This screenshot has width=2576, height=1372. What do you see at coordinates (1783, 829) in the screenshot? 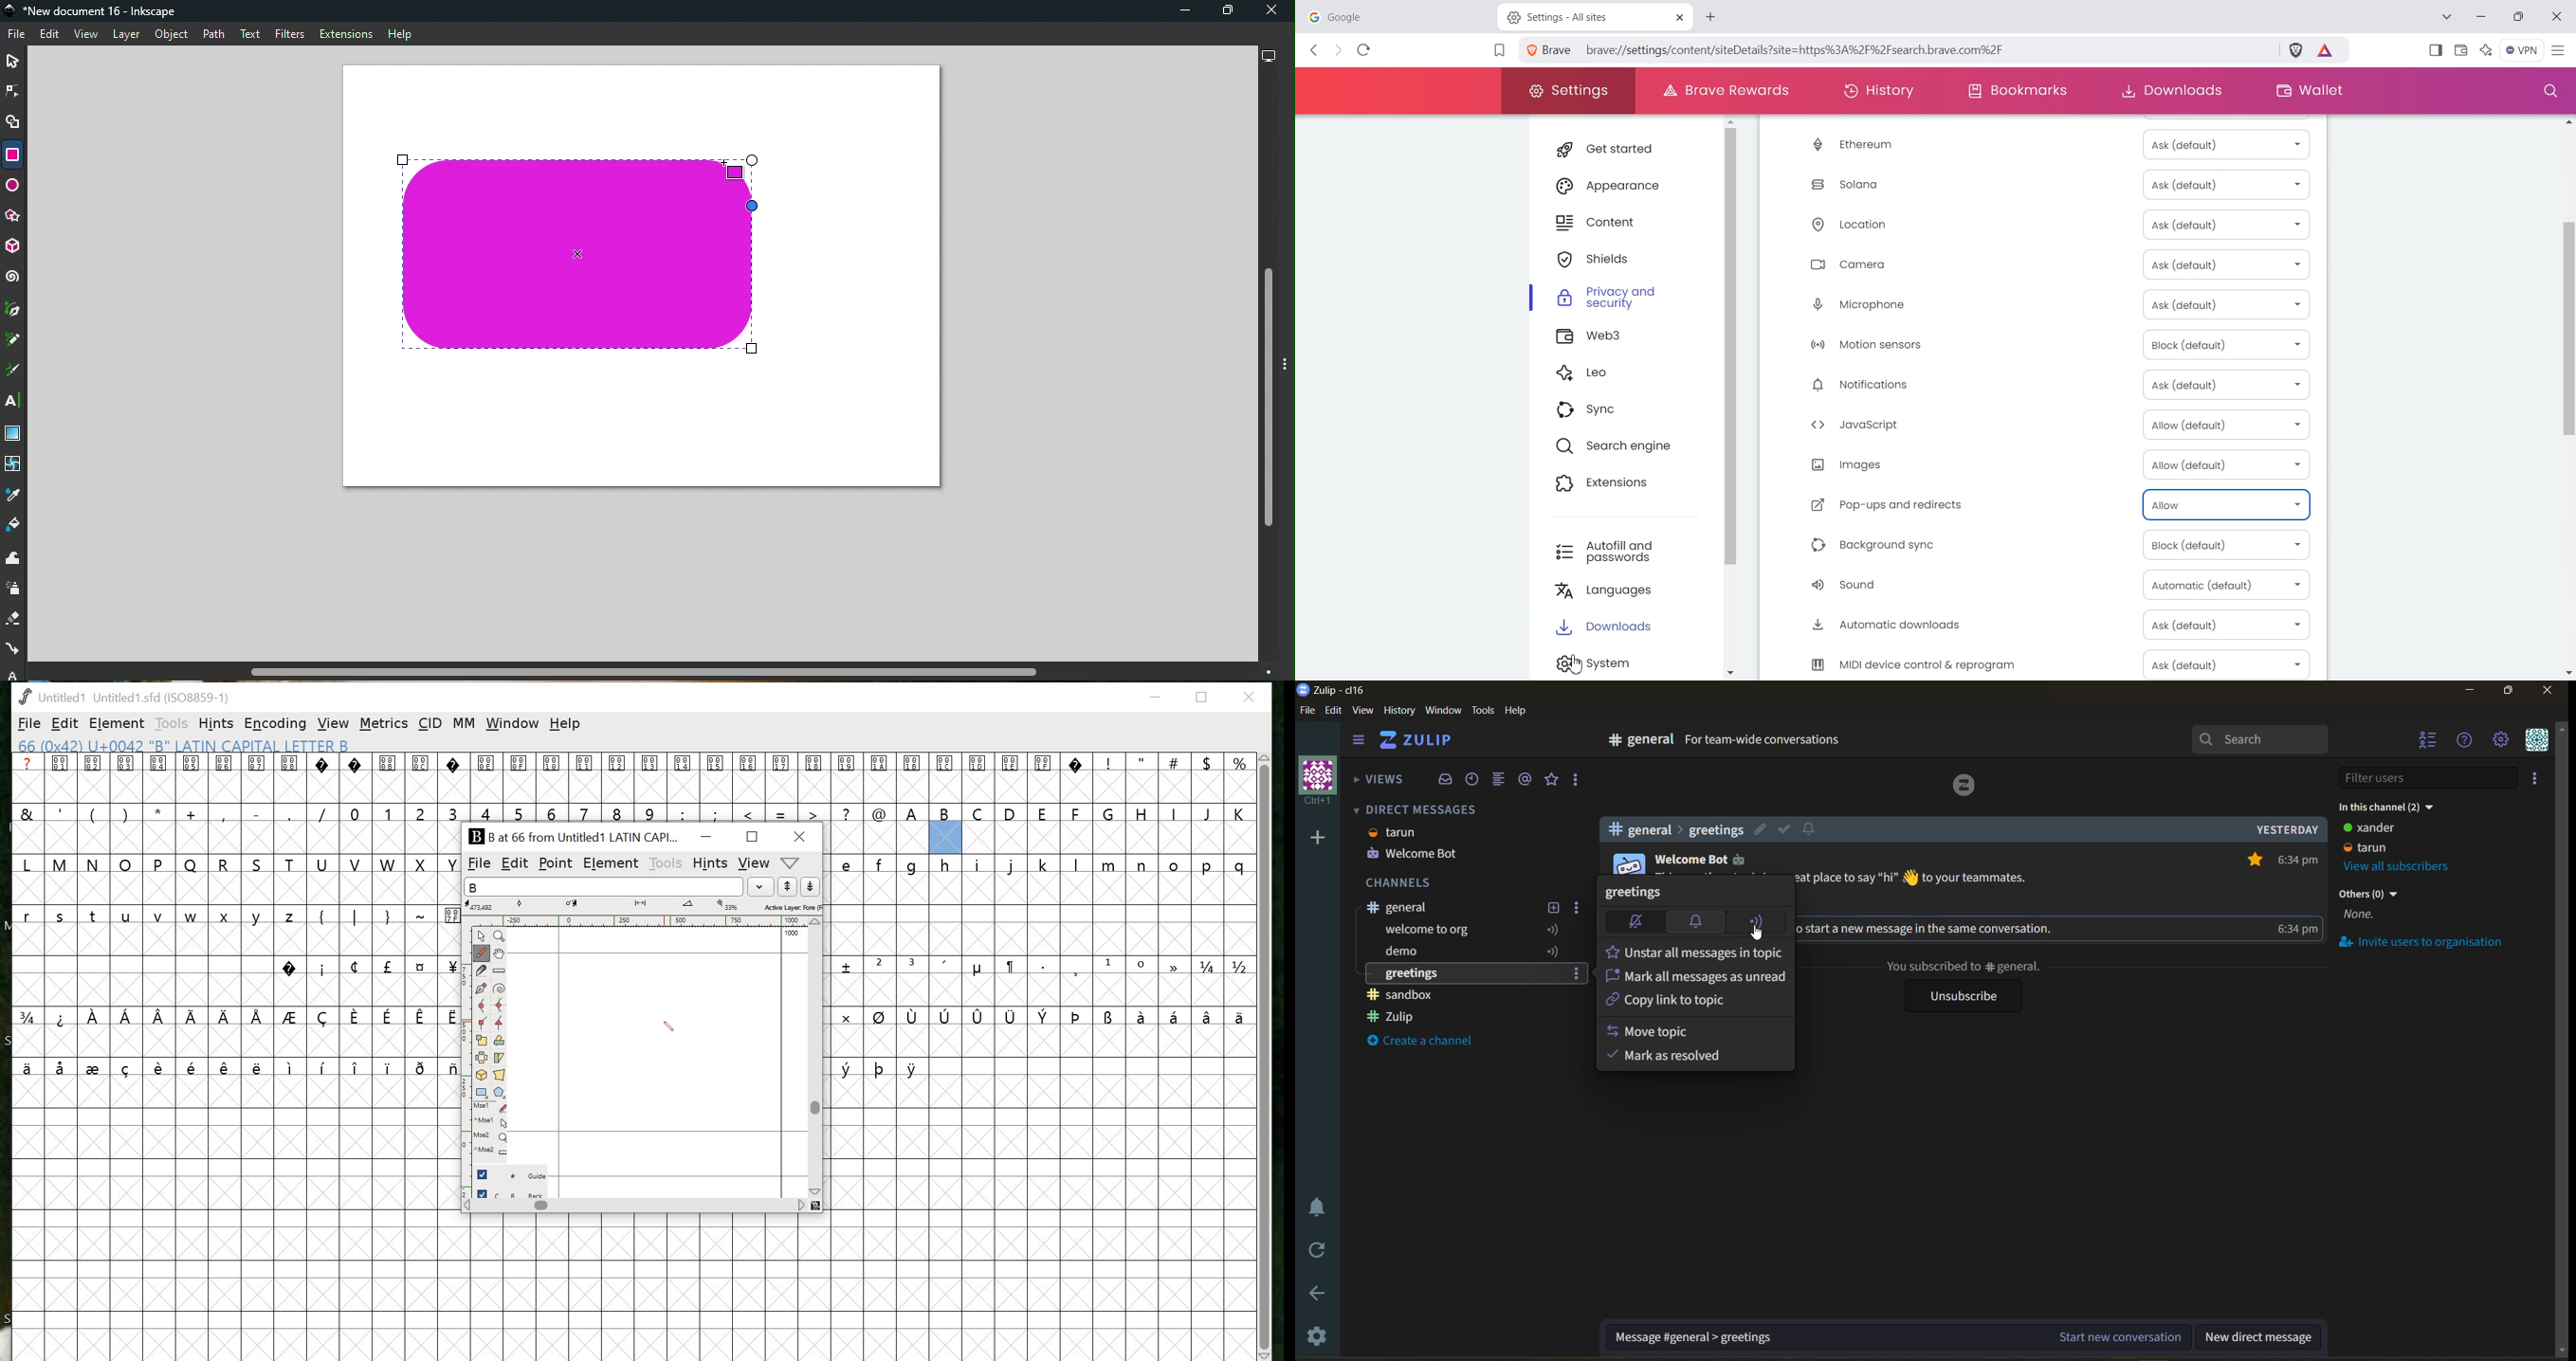
I see `mark` at bounding box center [1783, 829].